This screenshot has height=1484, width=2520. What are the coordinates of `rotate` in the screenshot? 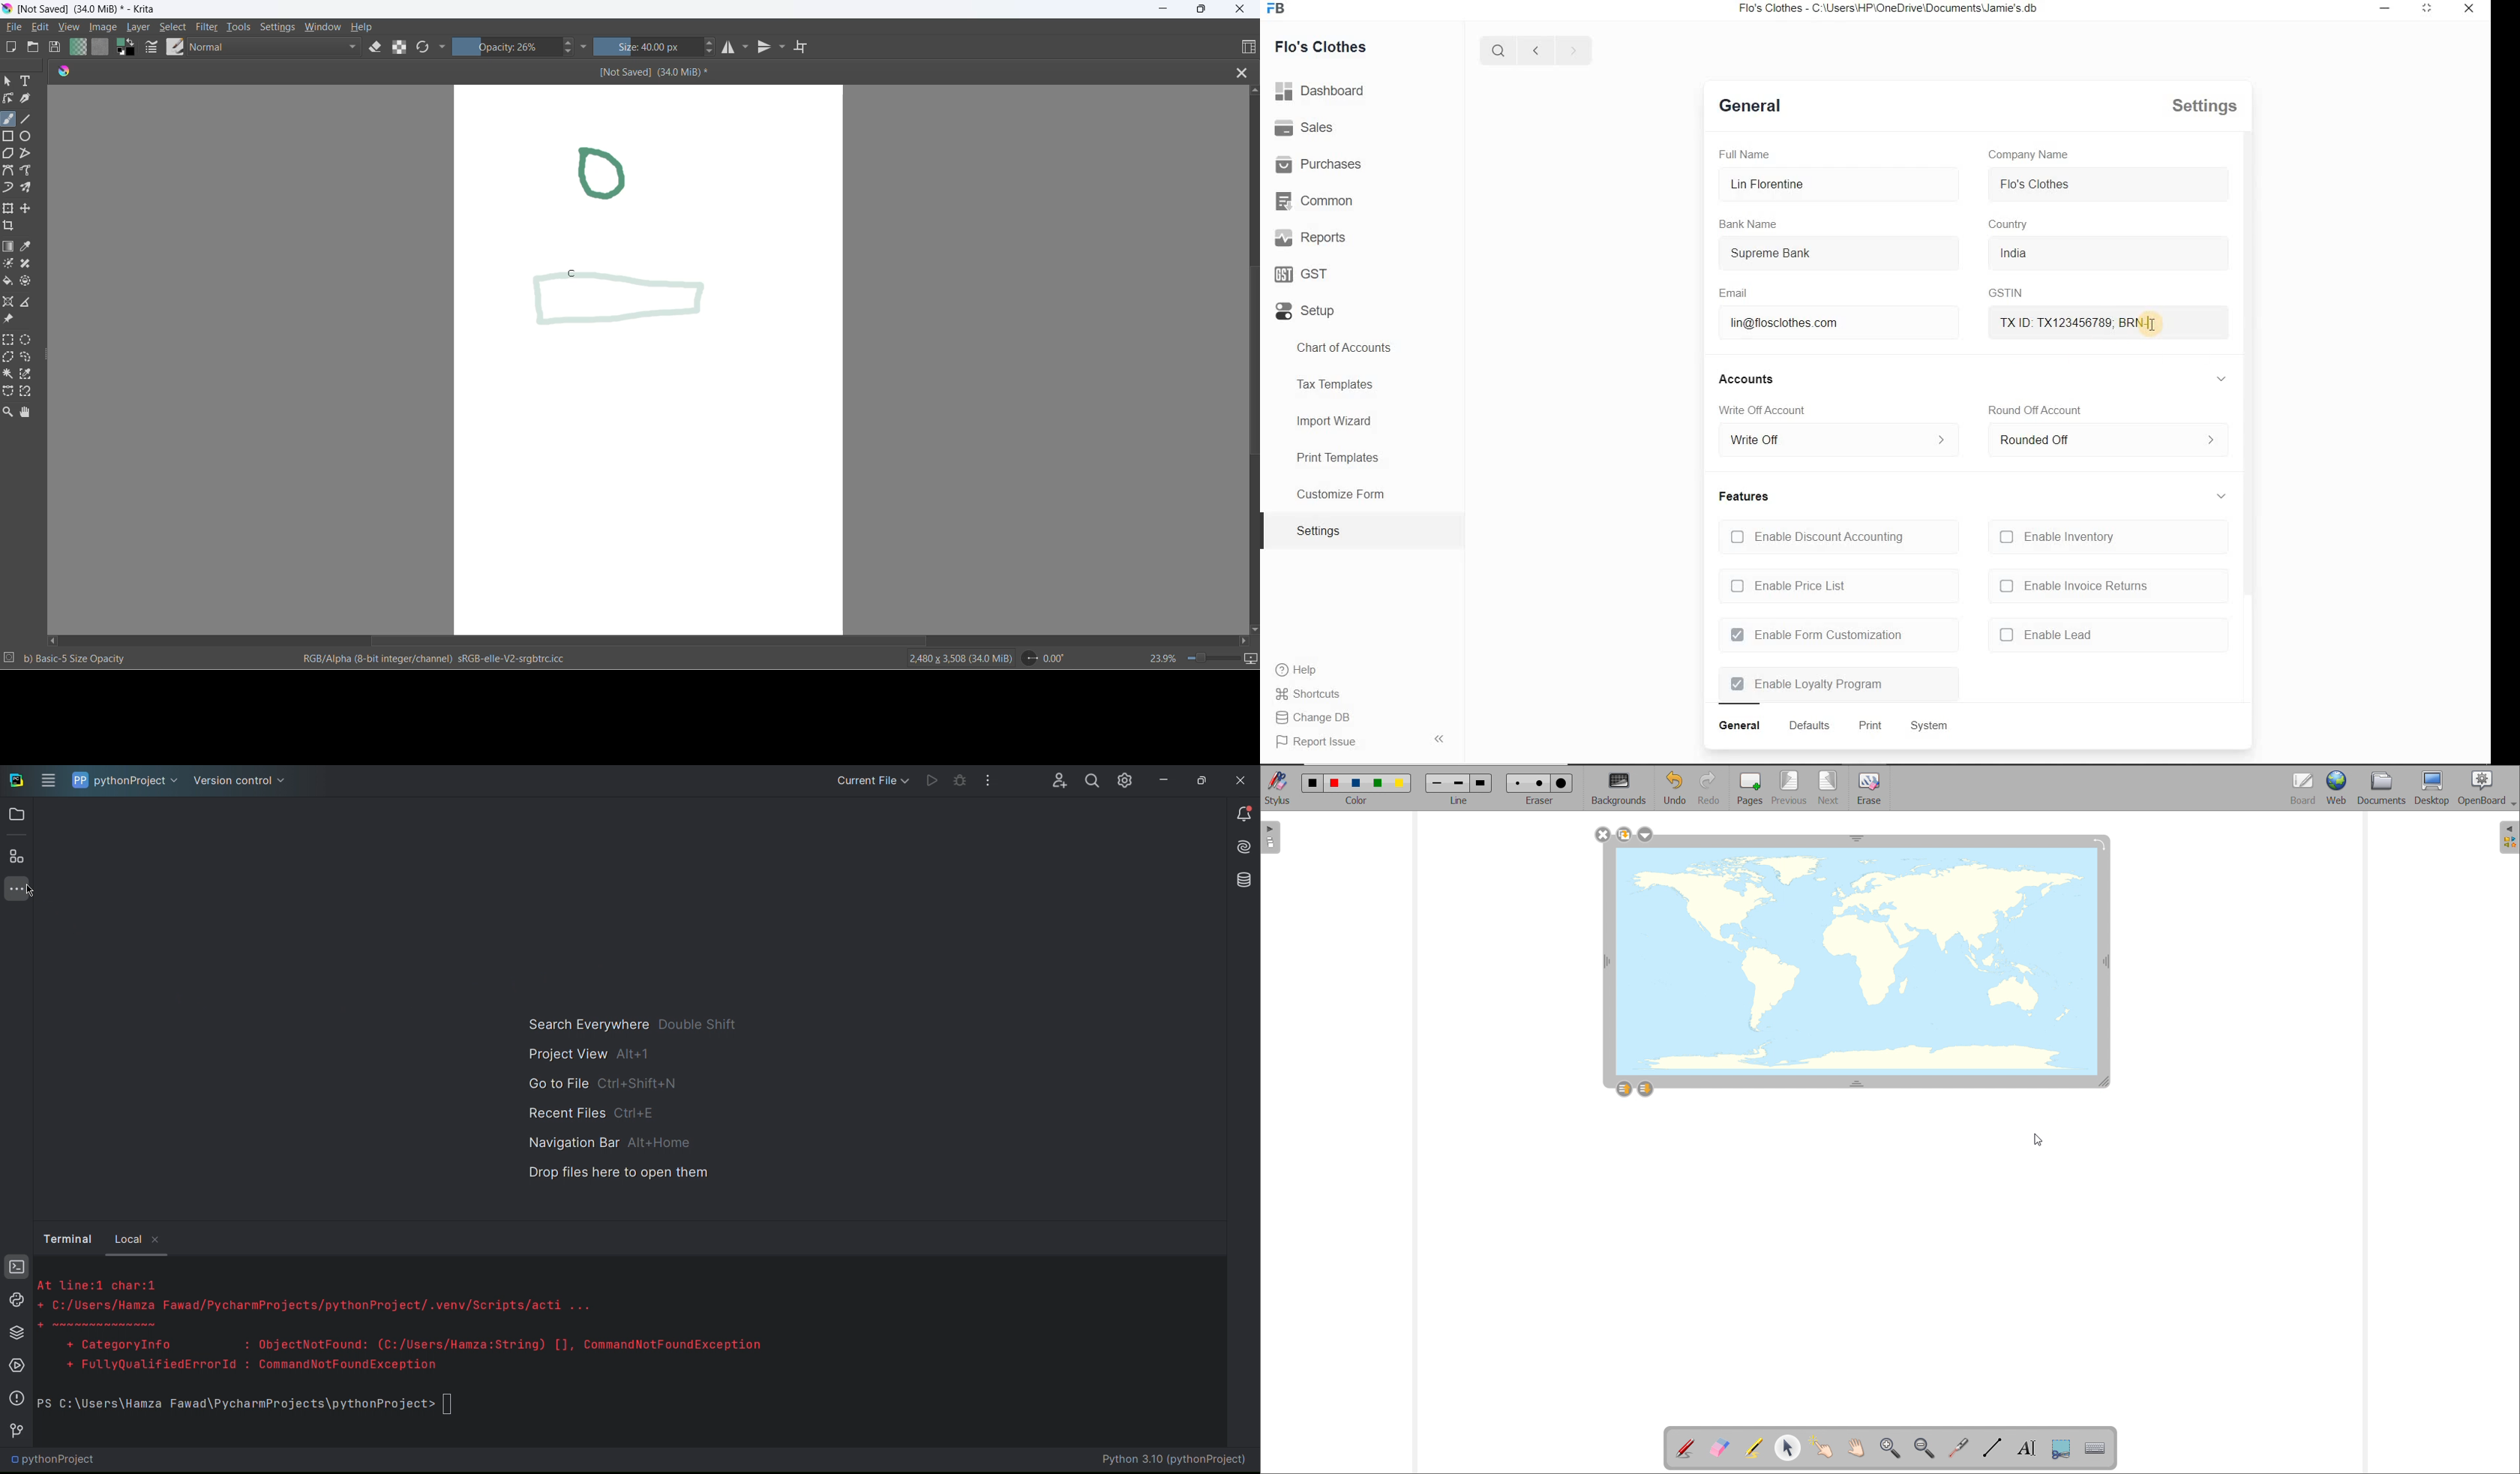 It's located at (2099, 843).